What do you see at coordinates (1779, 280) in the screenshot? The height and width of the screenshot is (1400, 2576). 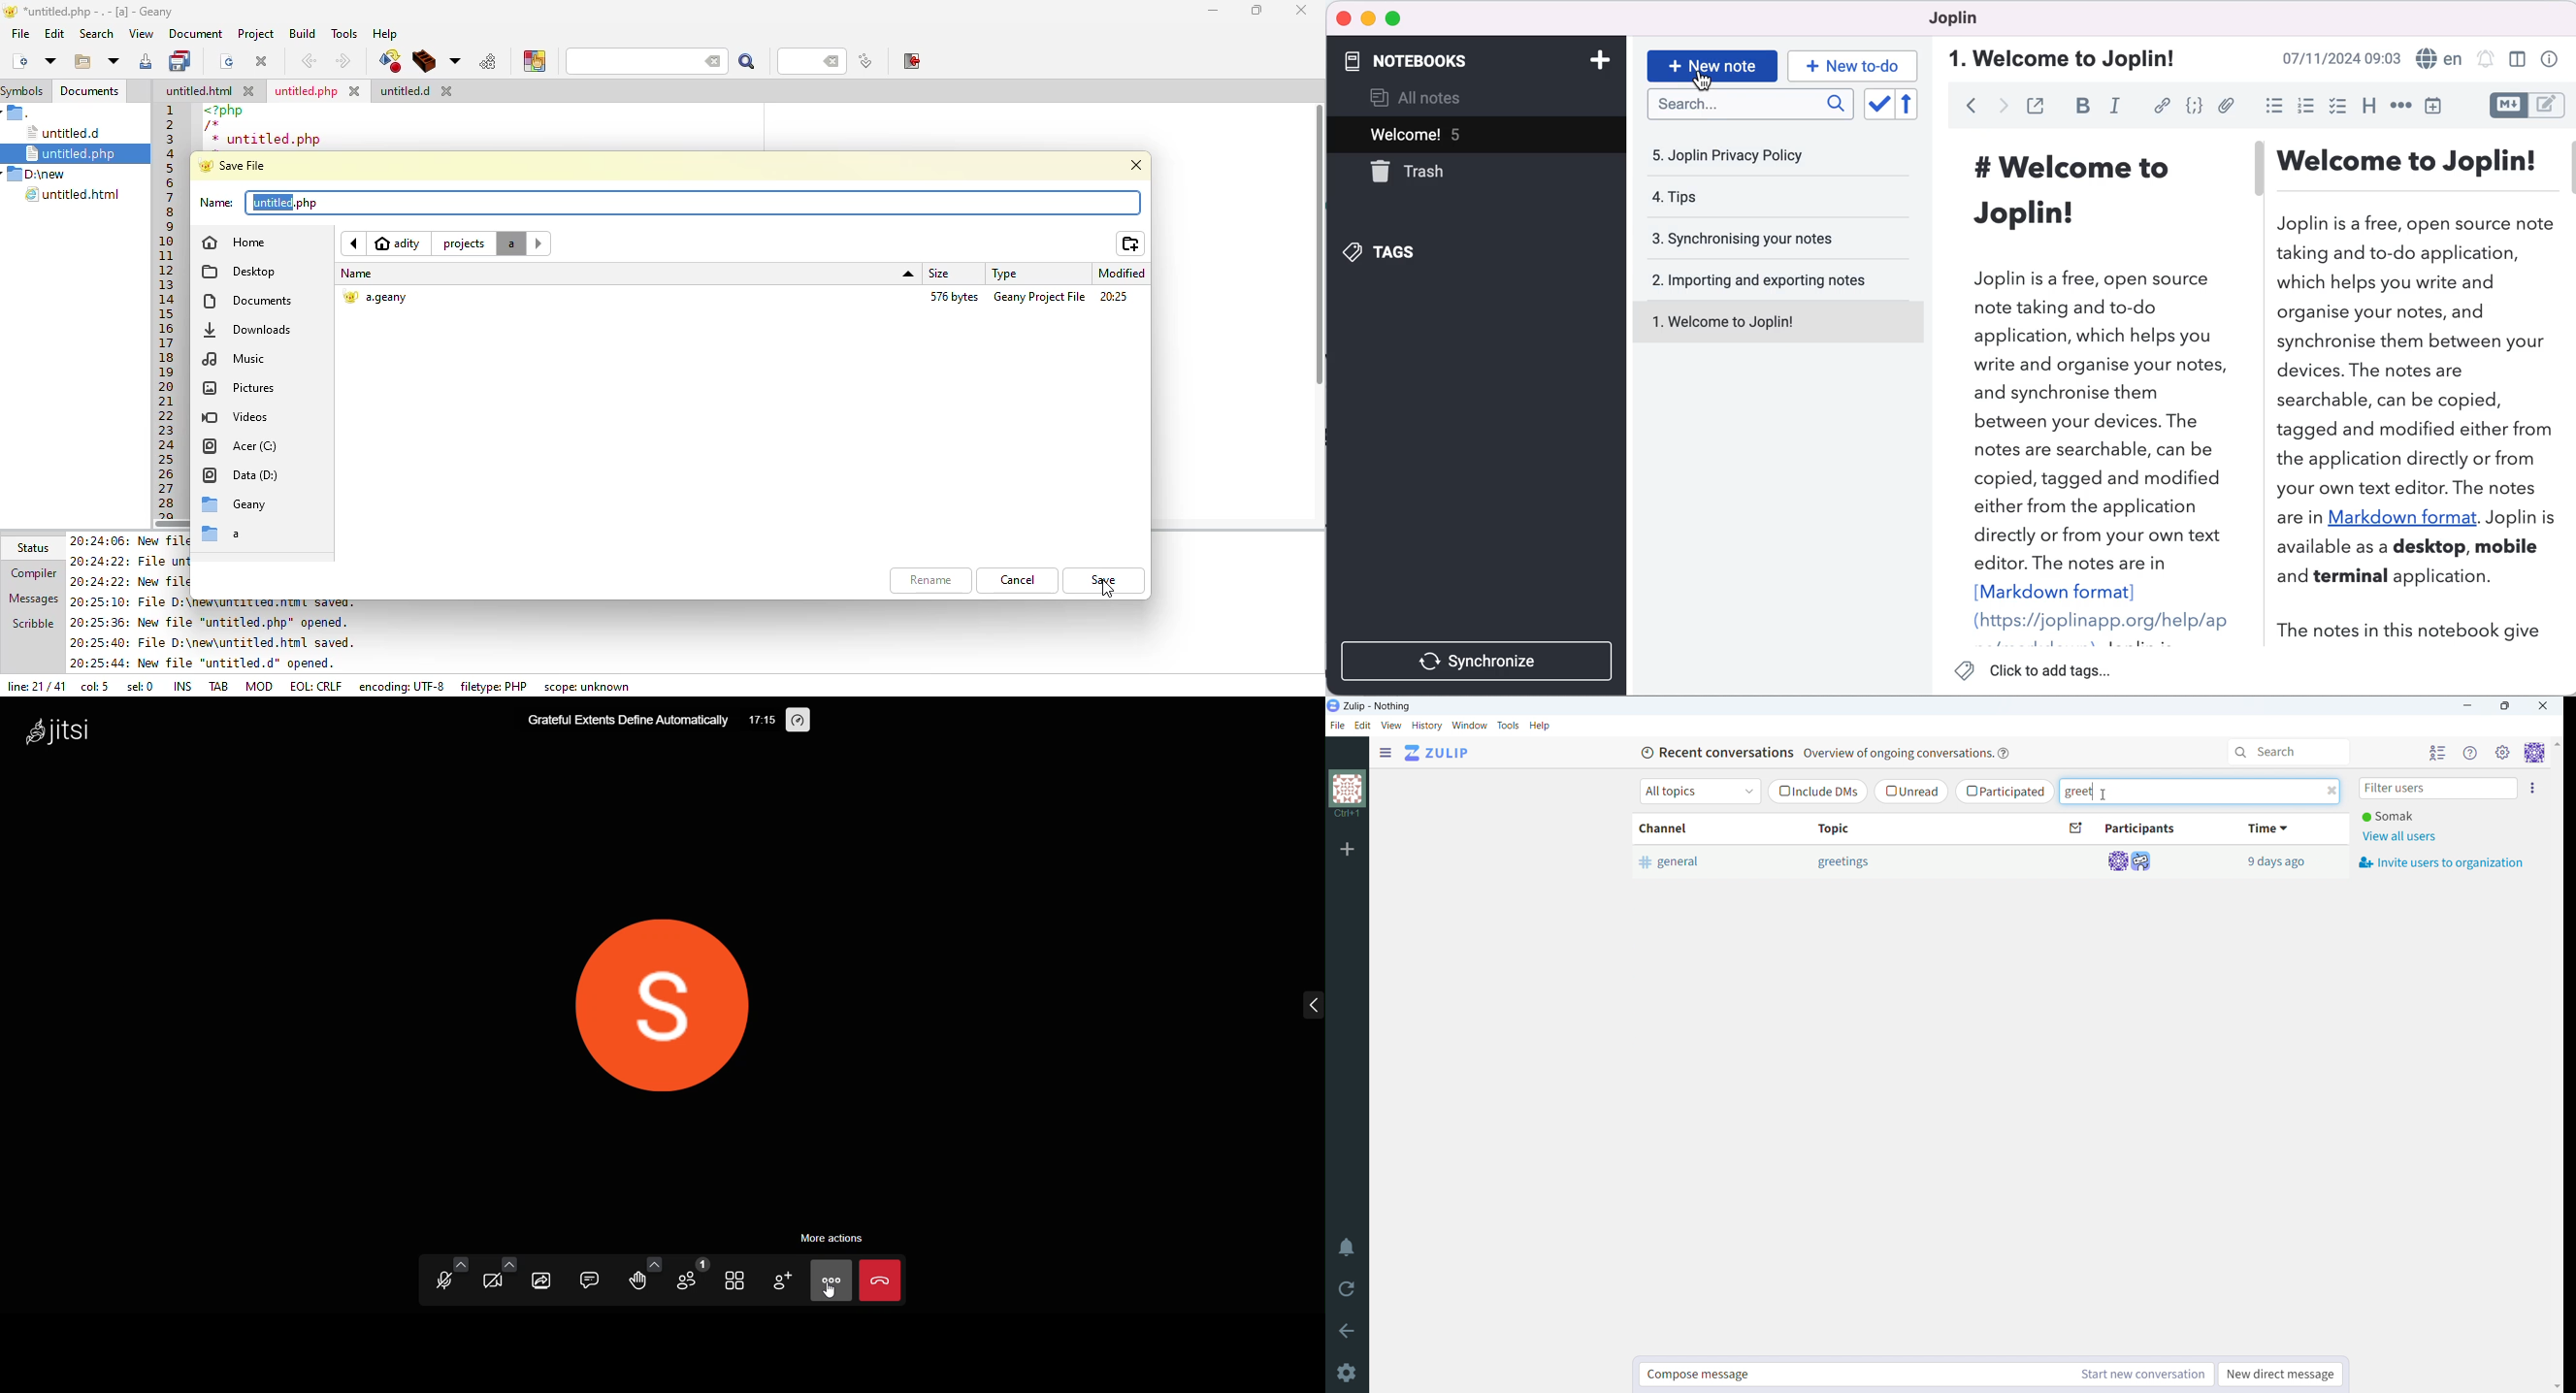 I see `importing and exporting notes` at bounding box center [1779, 280].